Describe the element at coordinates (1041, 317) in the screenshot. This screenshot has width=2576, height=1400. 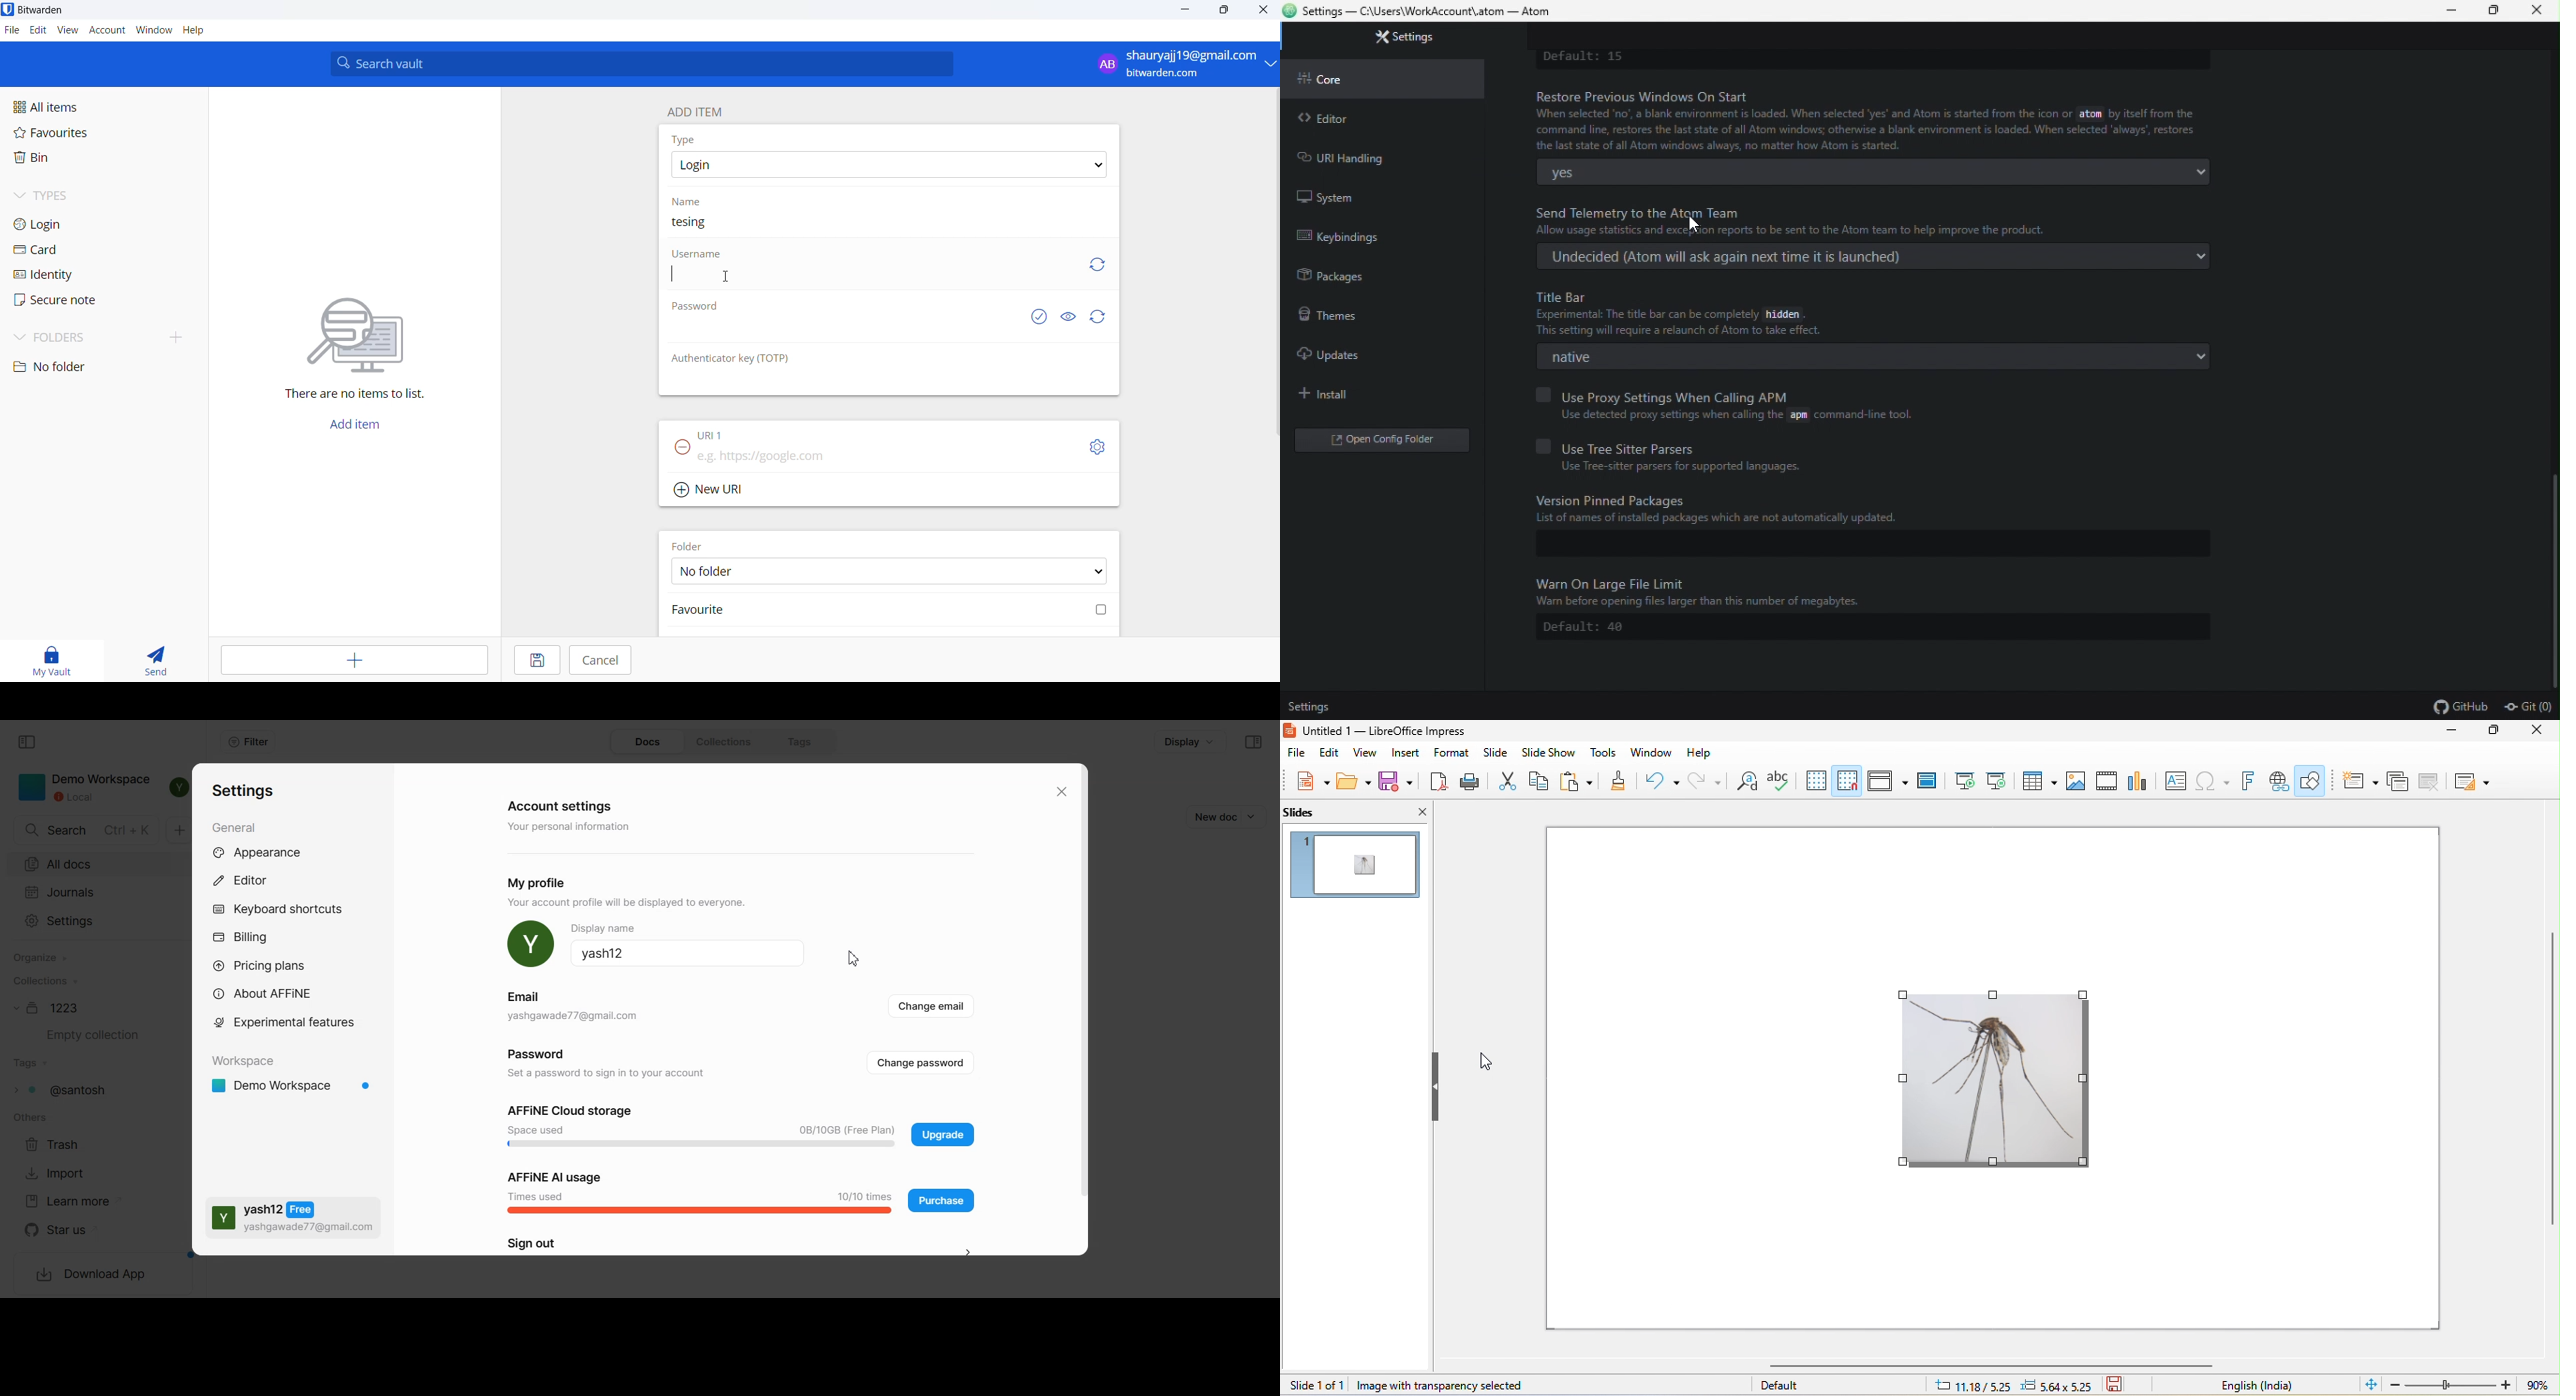
I see `check if password is exposed or not` at that location.